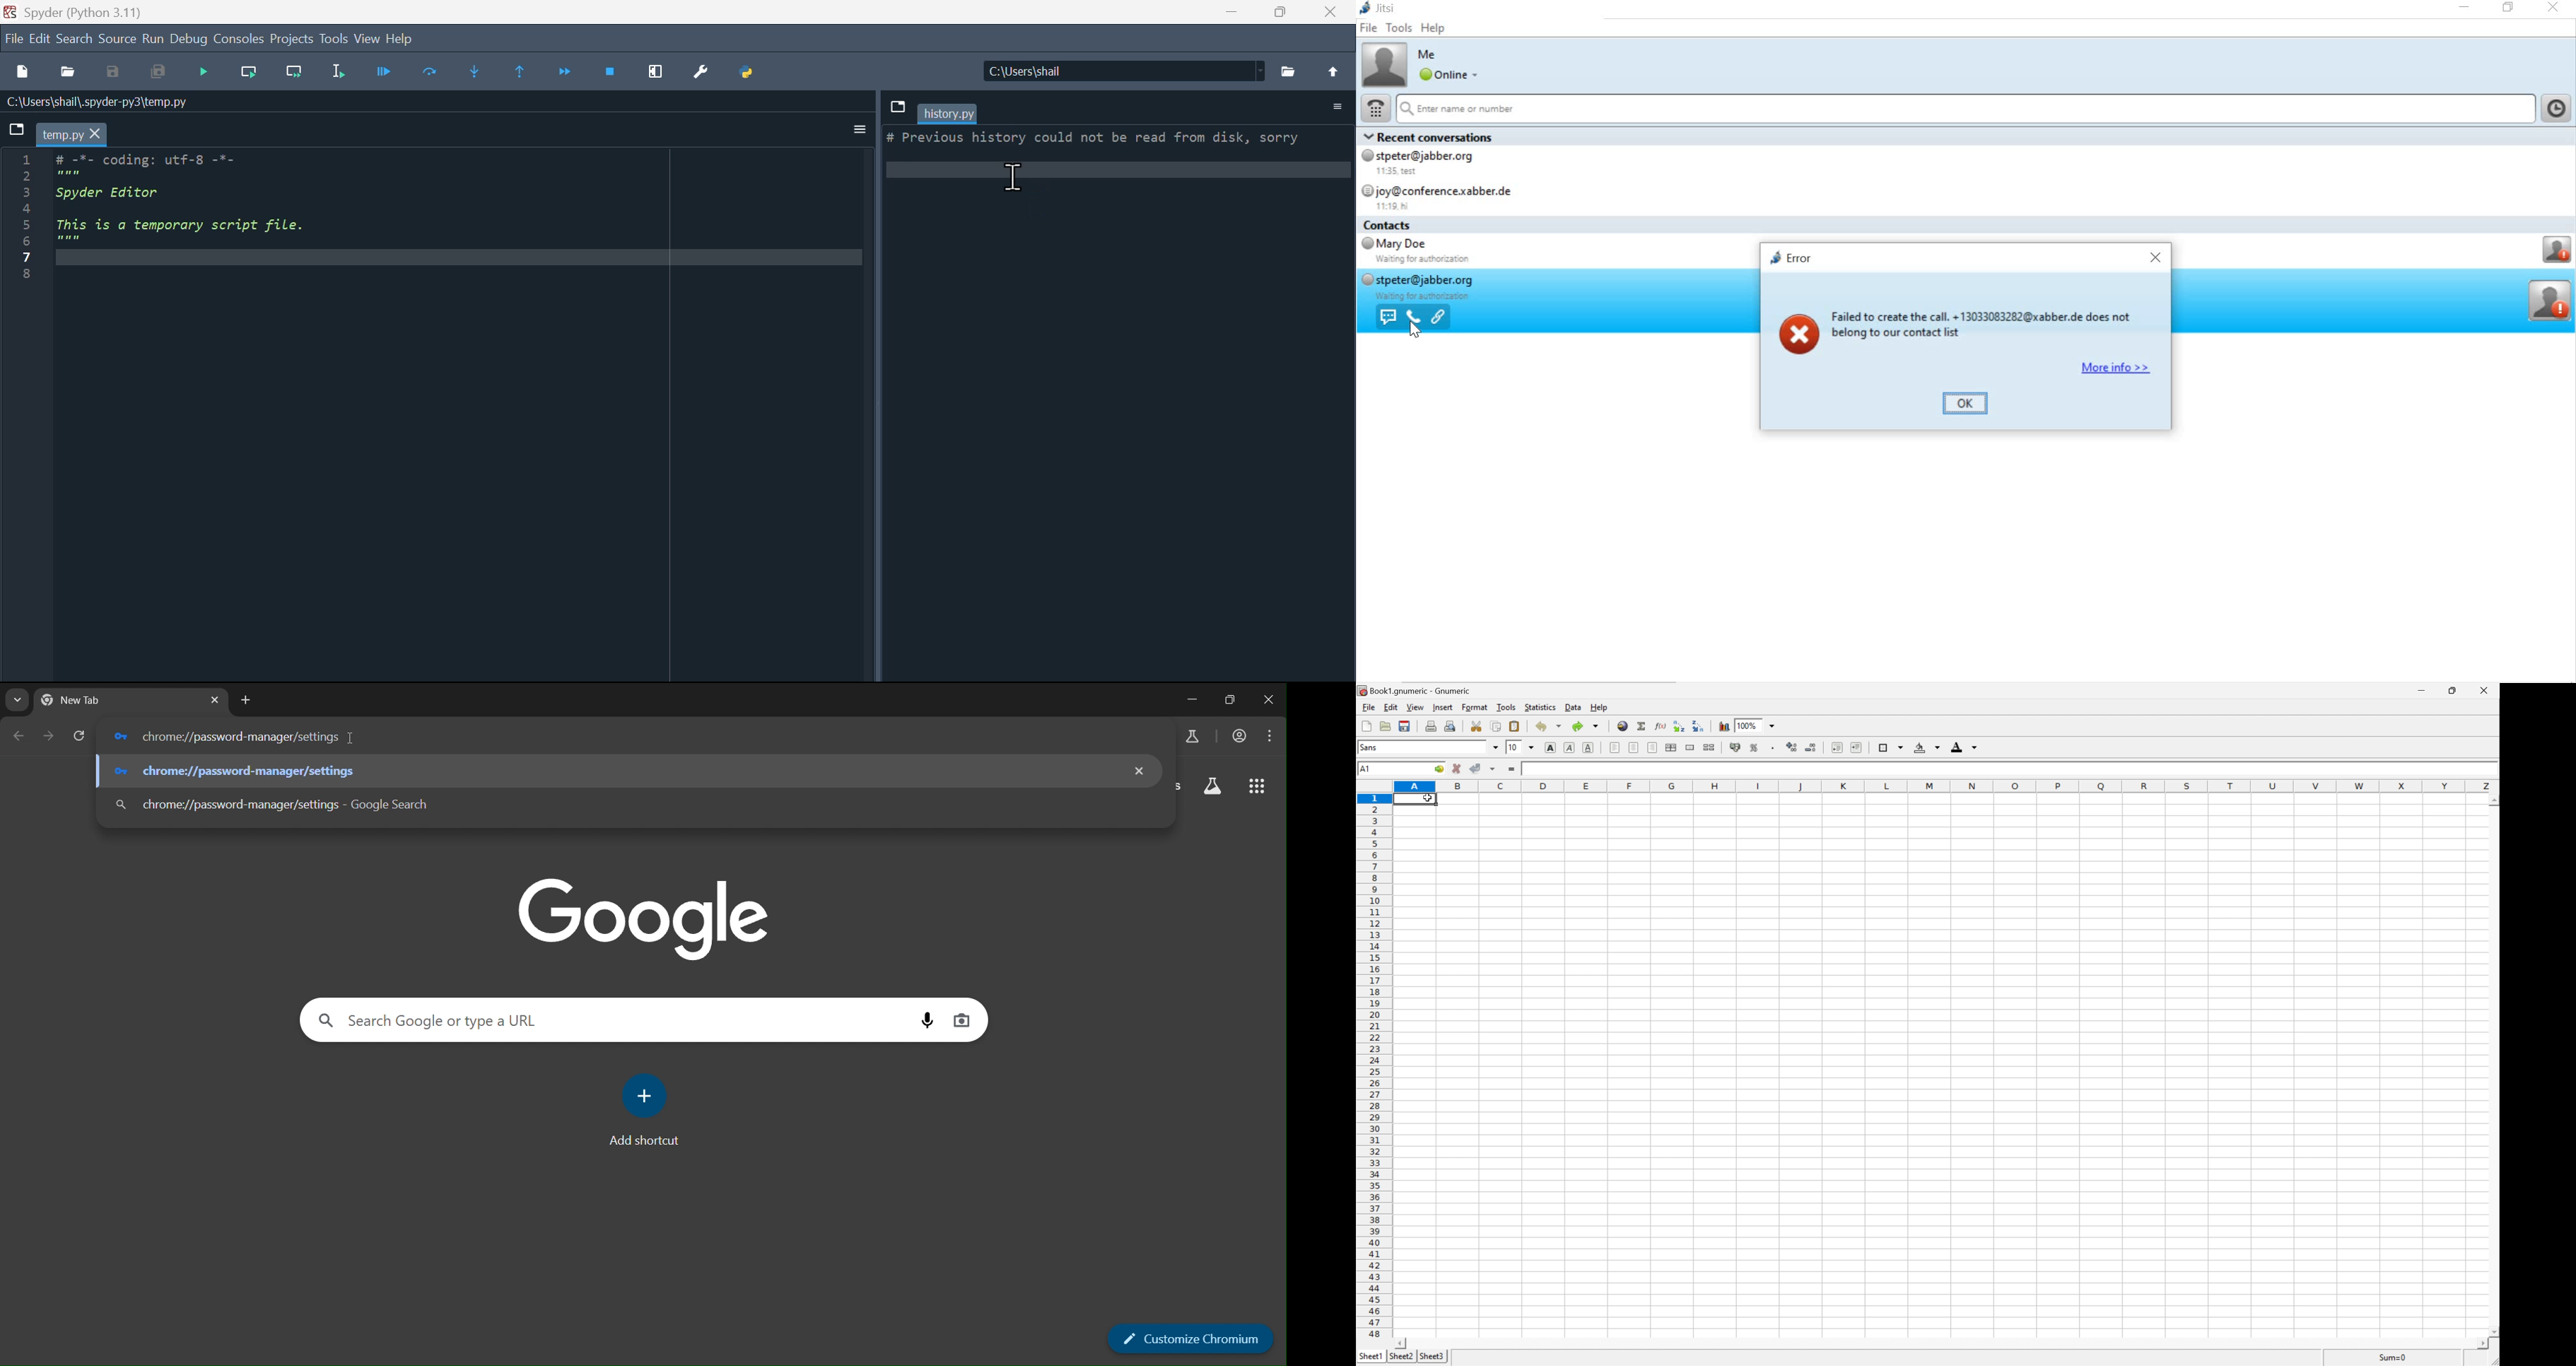 This screenshot has width=2576, height=1372. What do you see at coordinates (751, 70) in the screenshot?
I see `PYTHONPATH manager` at bounding box center [751, 70].